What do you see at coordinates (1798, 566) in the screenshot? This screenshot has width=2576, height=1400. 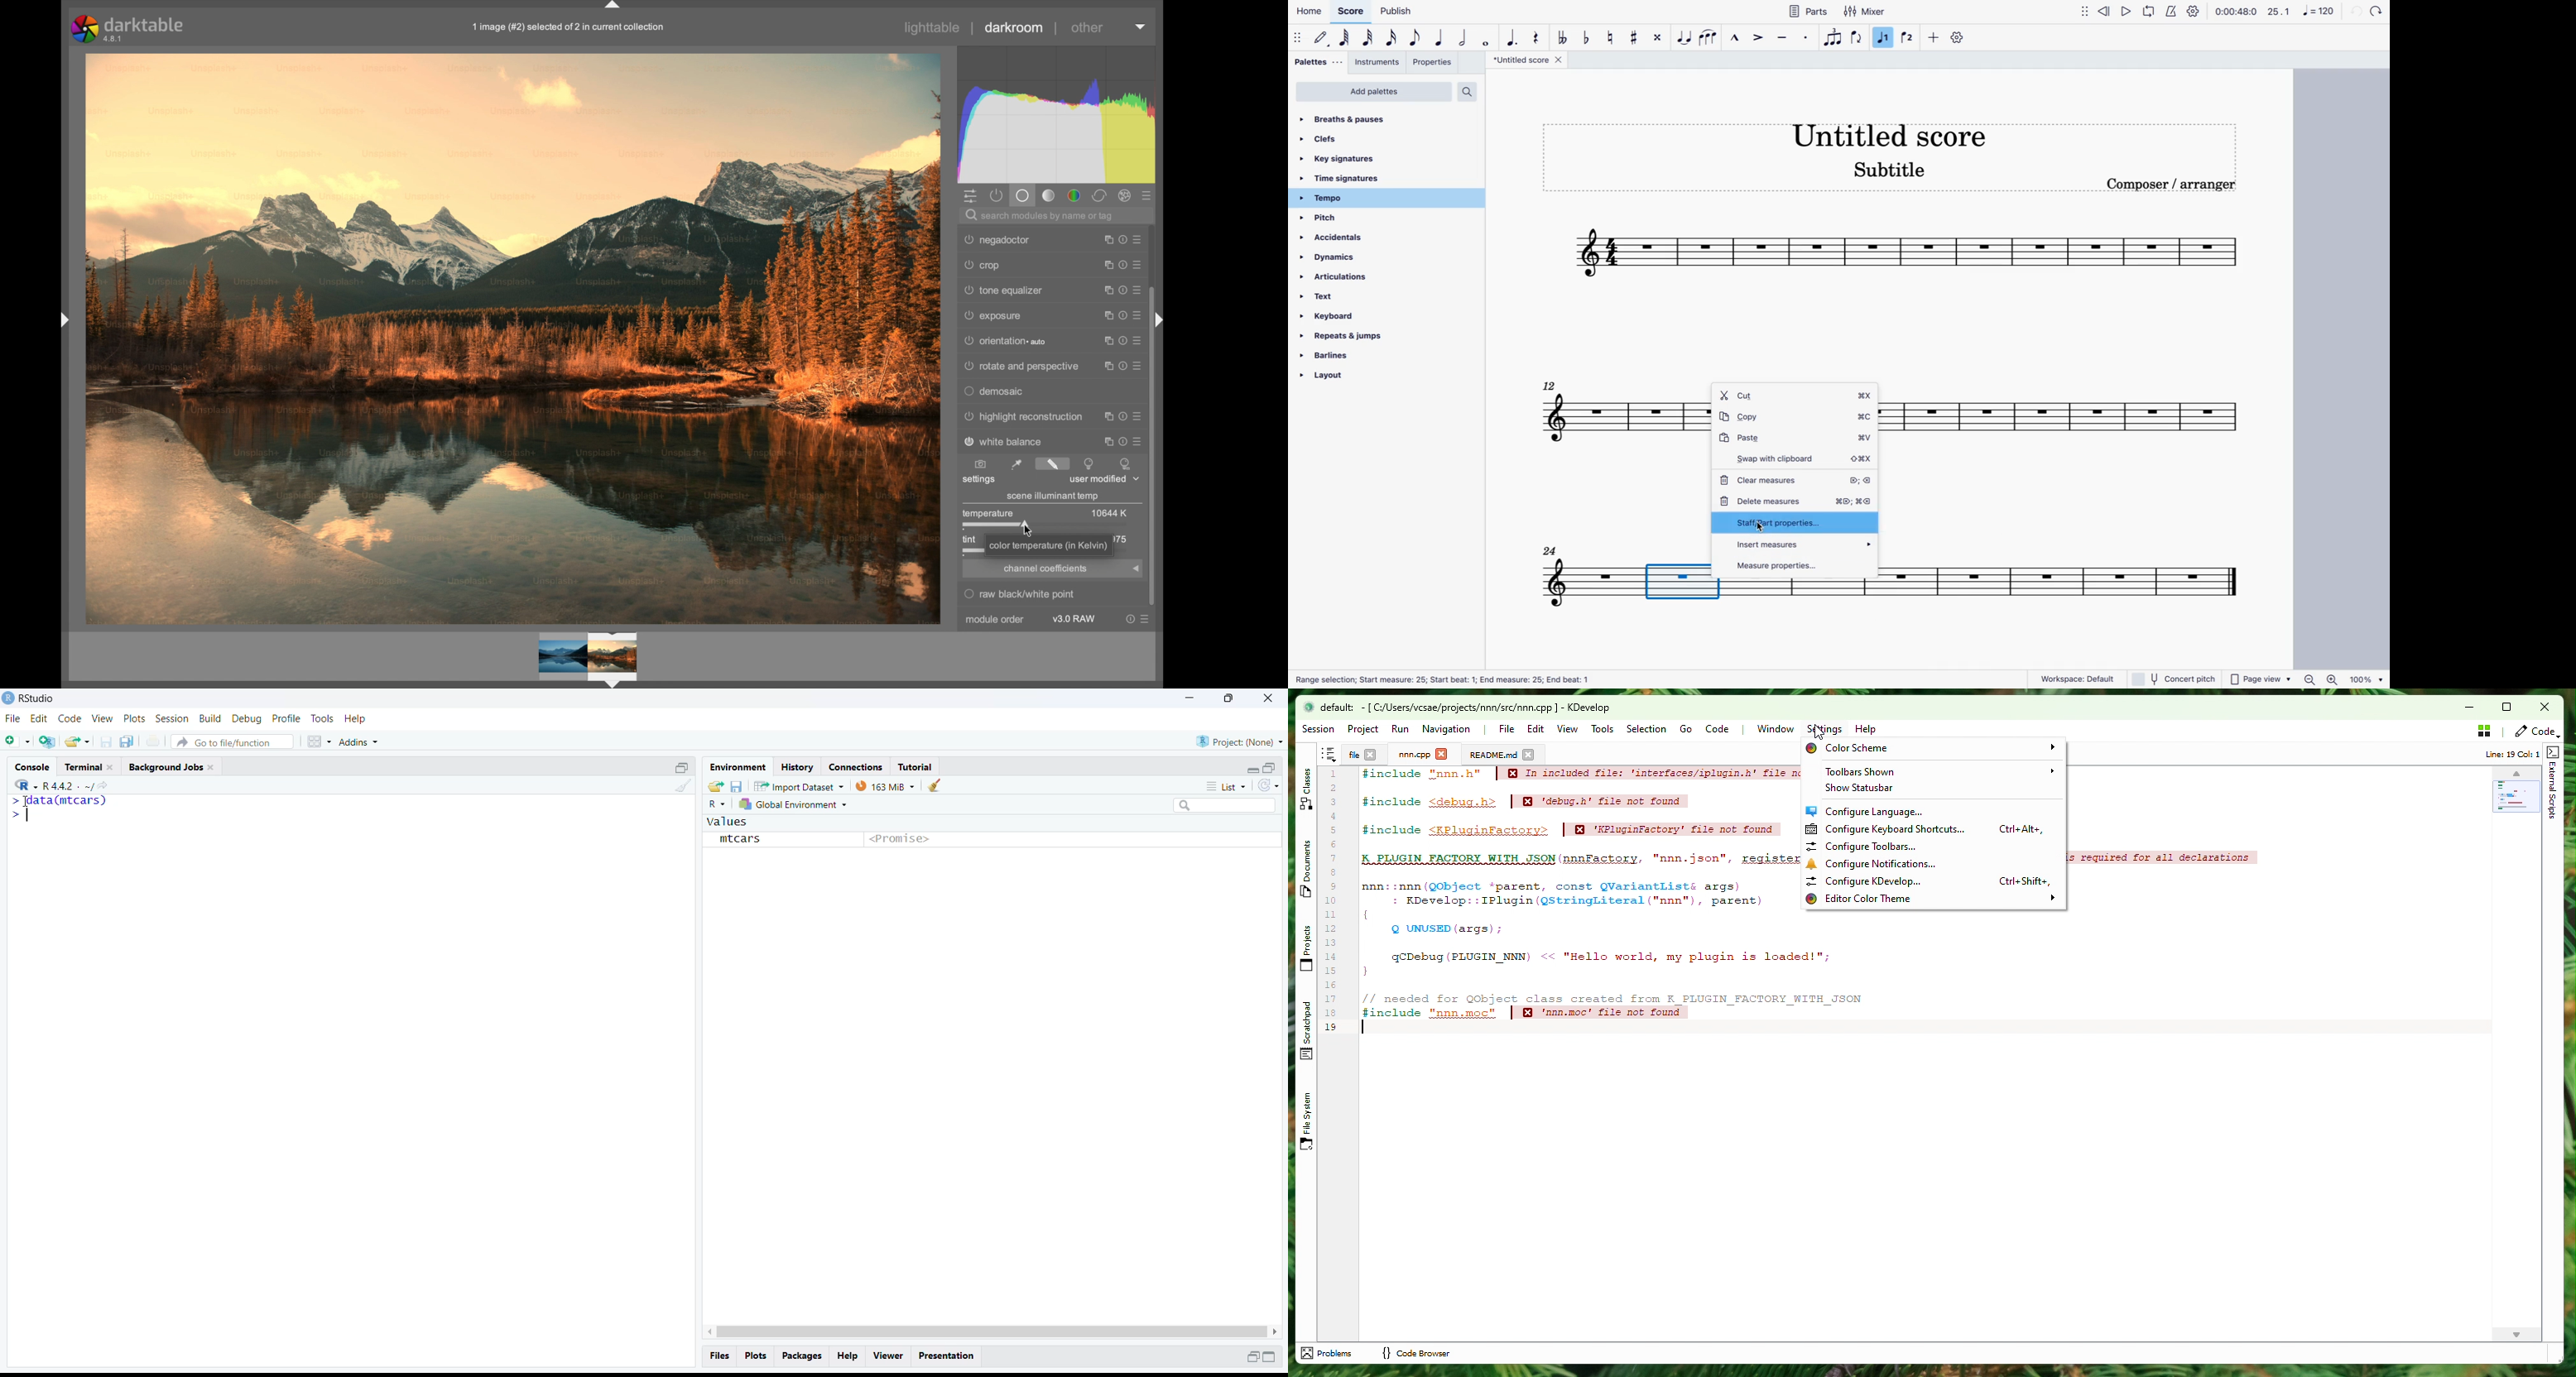 I see `measure properties` at bounding box center [1798, 566].